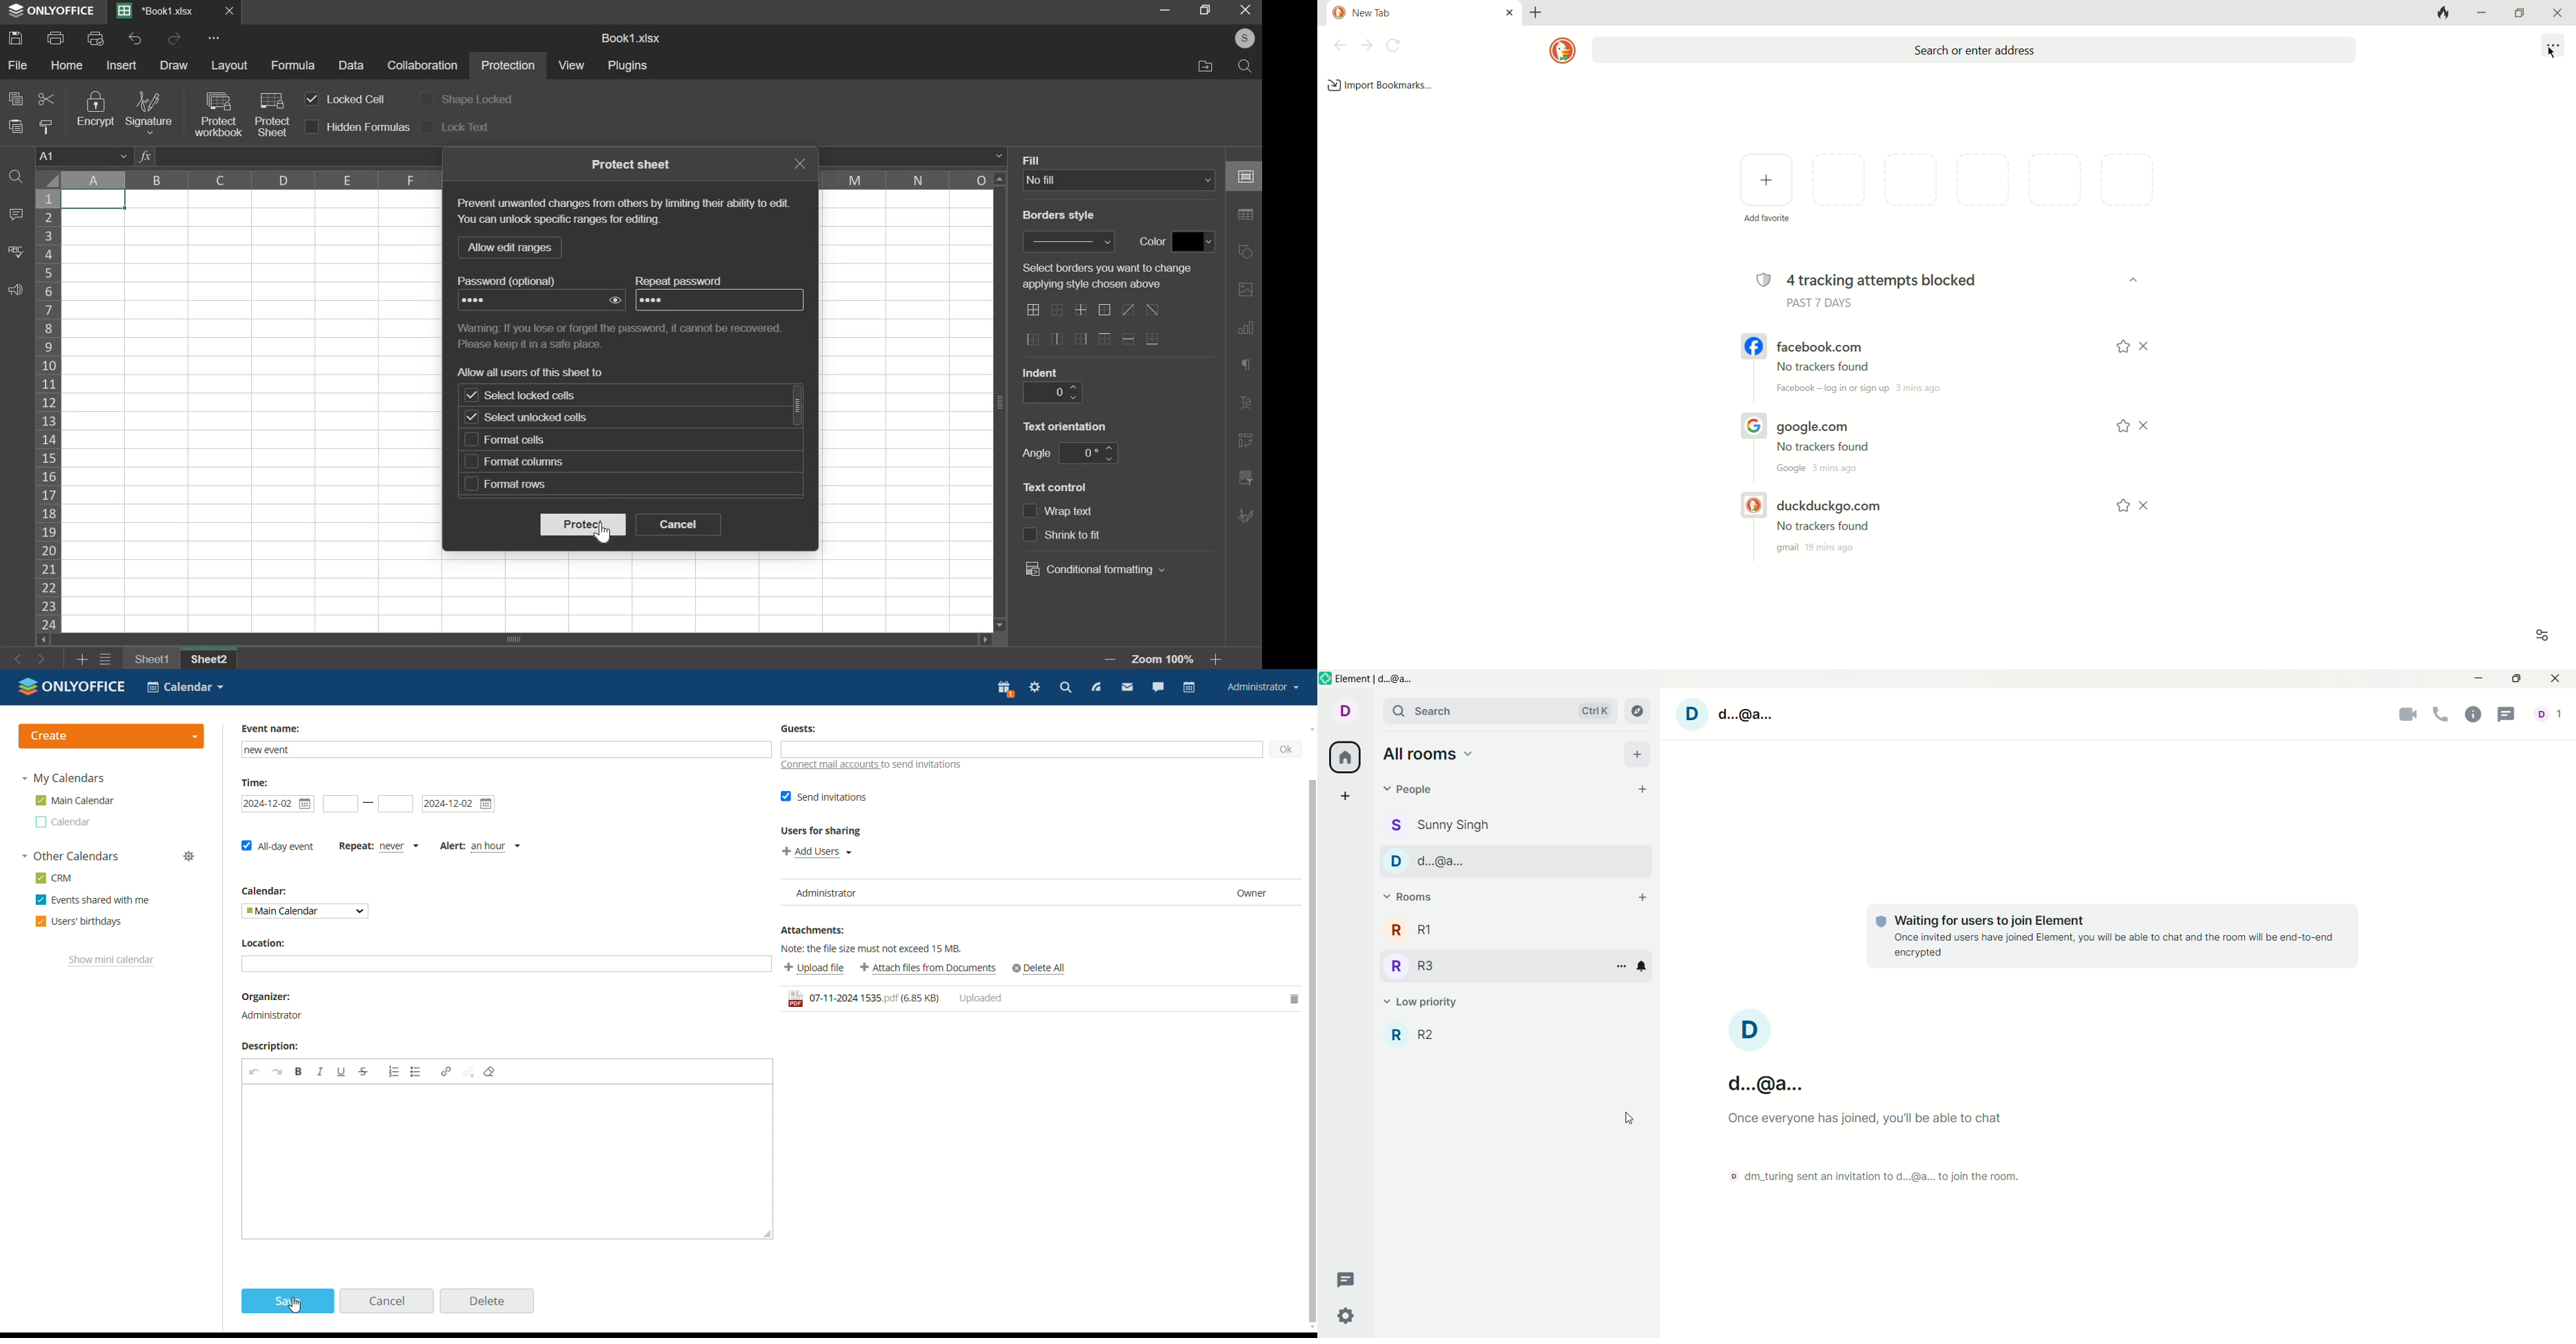 This screenshot has width=2576, height=1344. Describe the element at coordinates (1033, 309) in the screenshot. I see `border options` at that location.